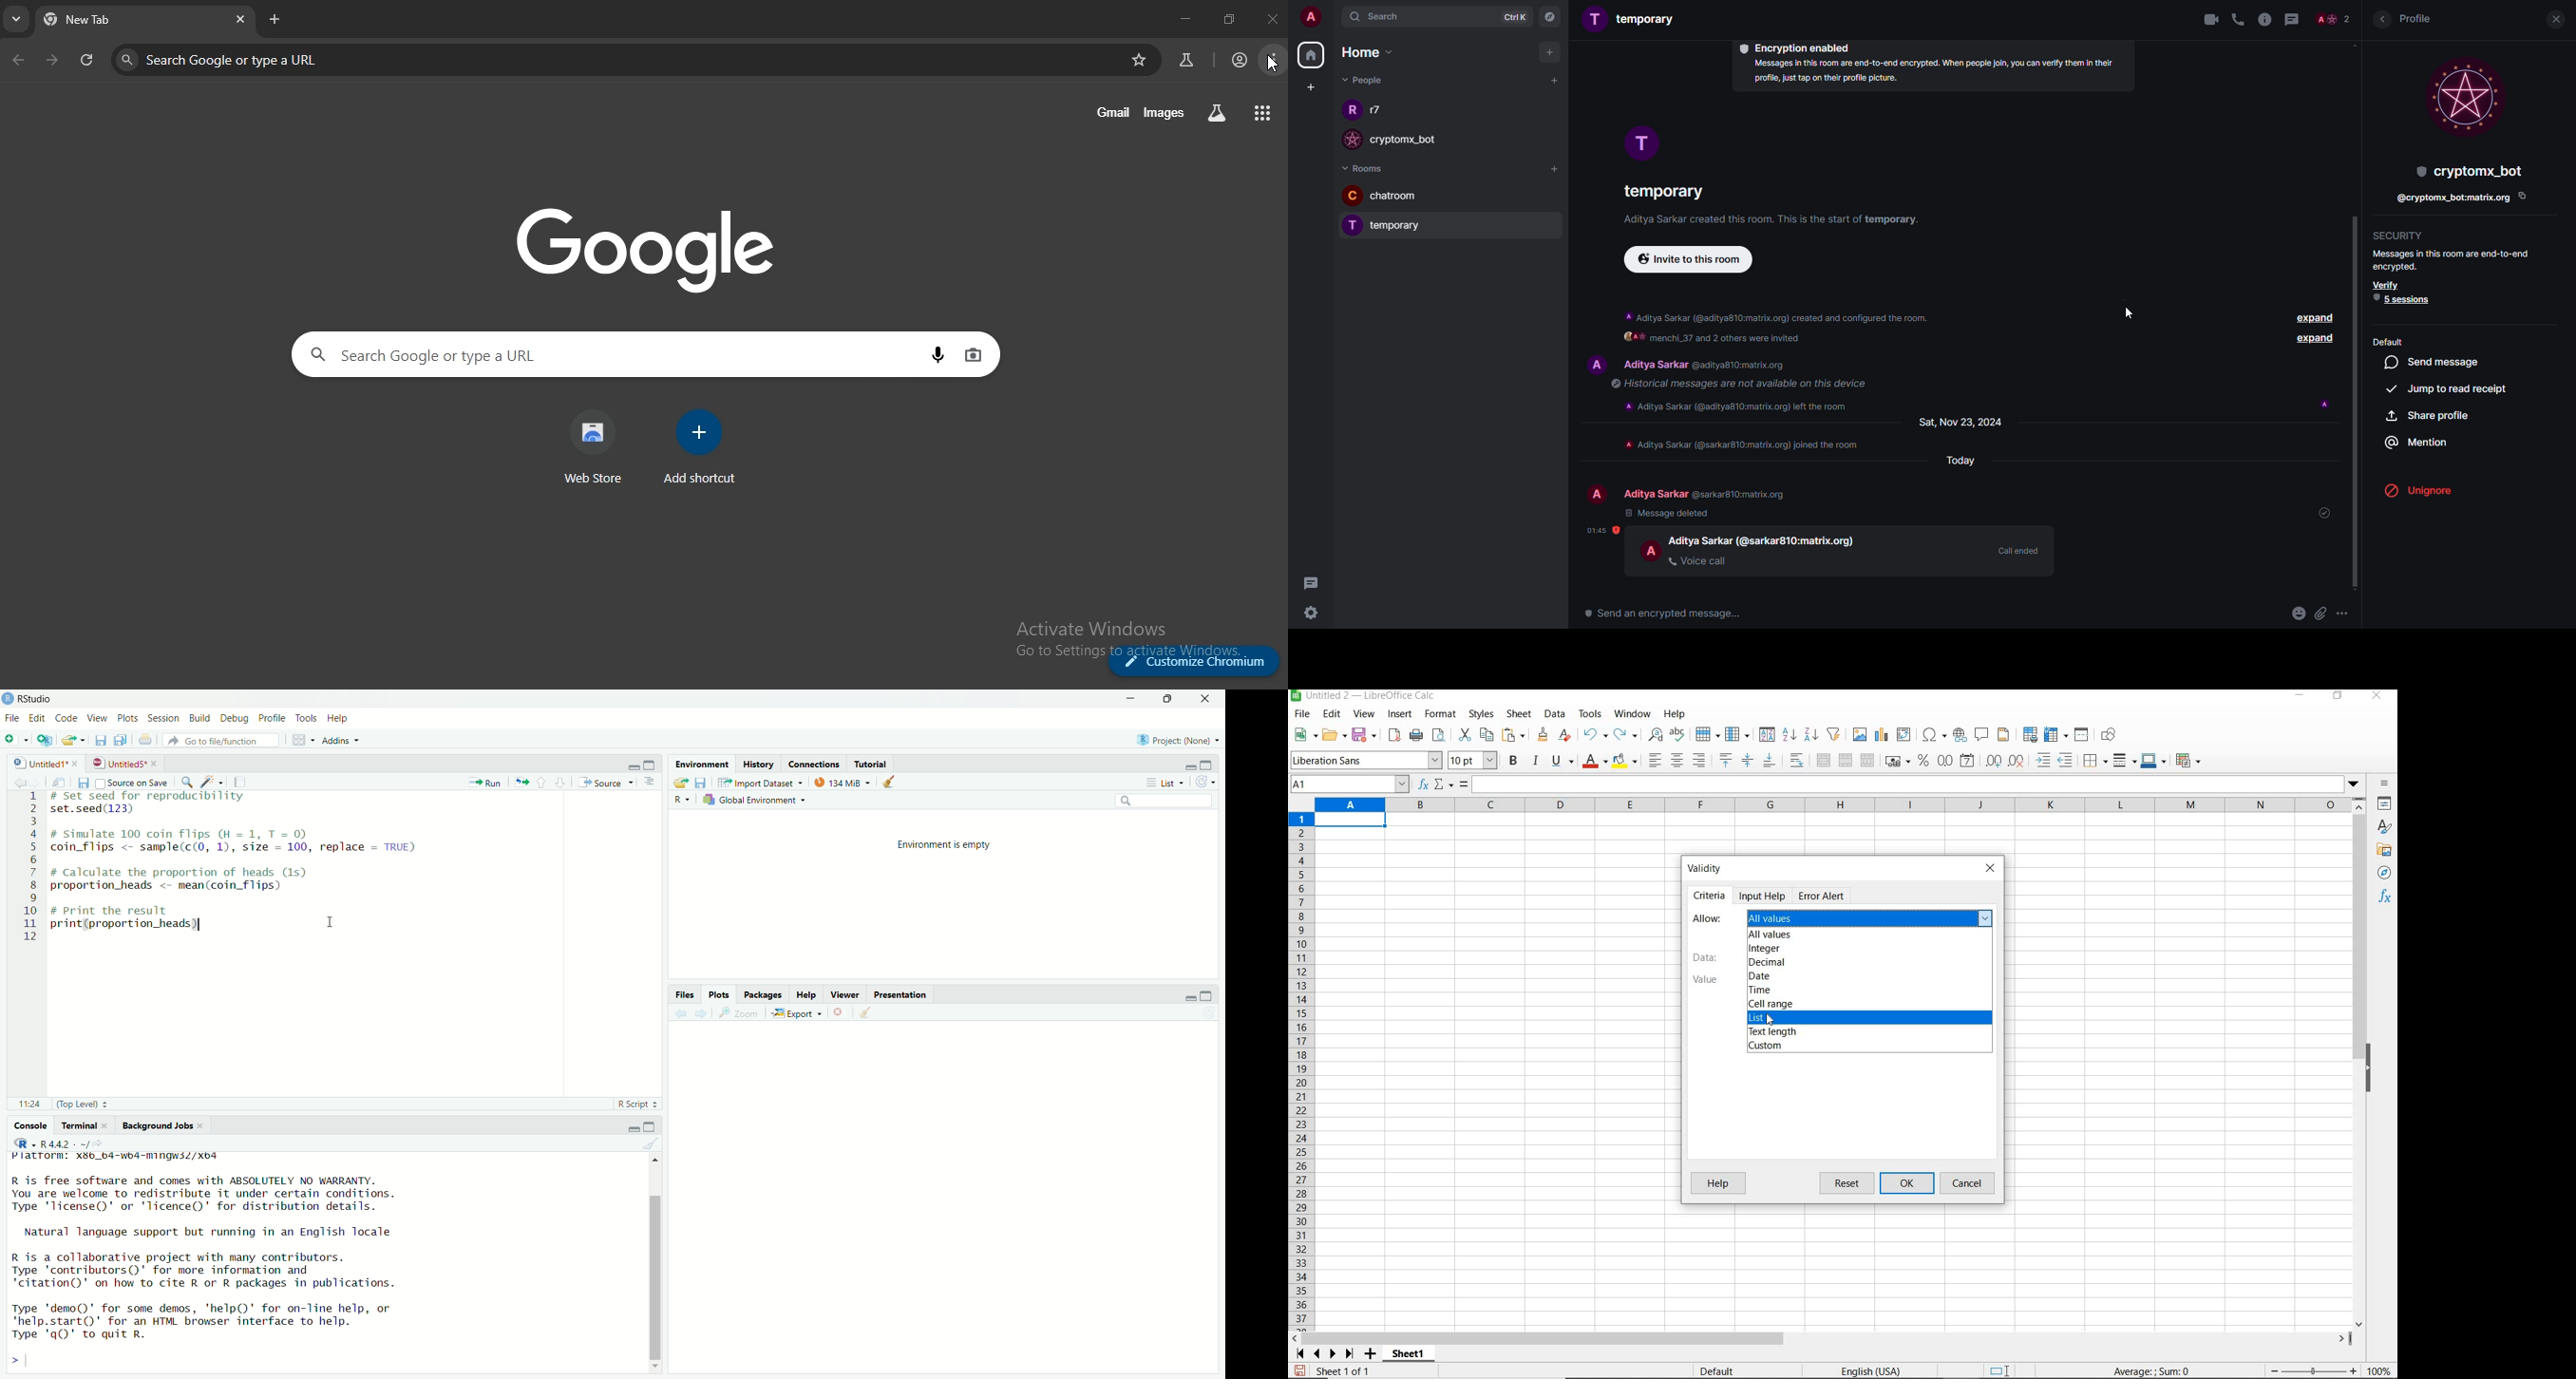 The height and width of the screenshot is (1400, 2576). I want to click on project: (none), so click(1181, 740).